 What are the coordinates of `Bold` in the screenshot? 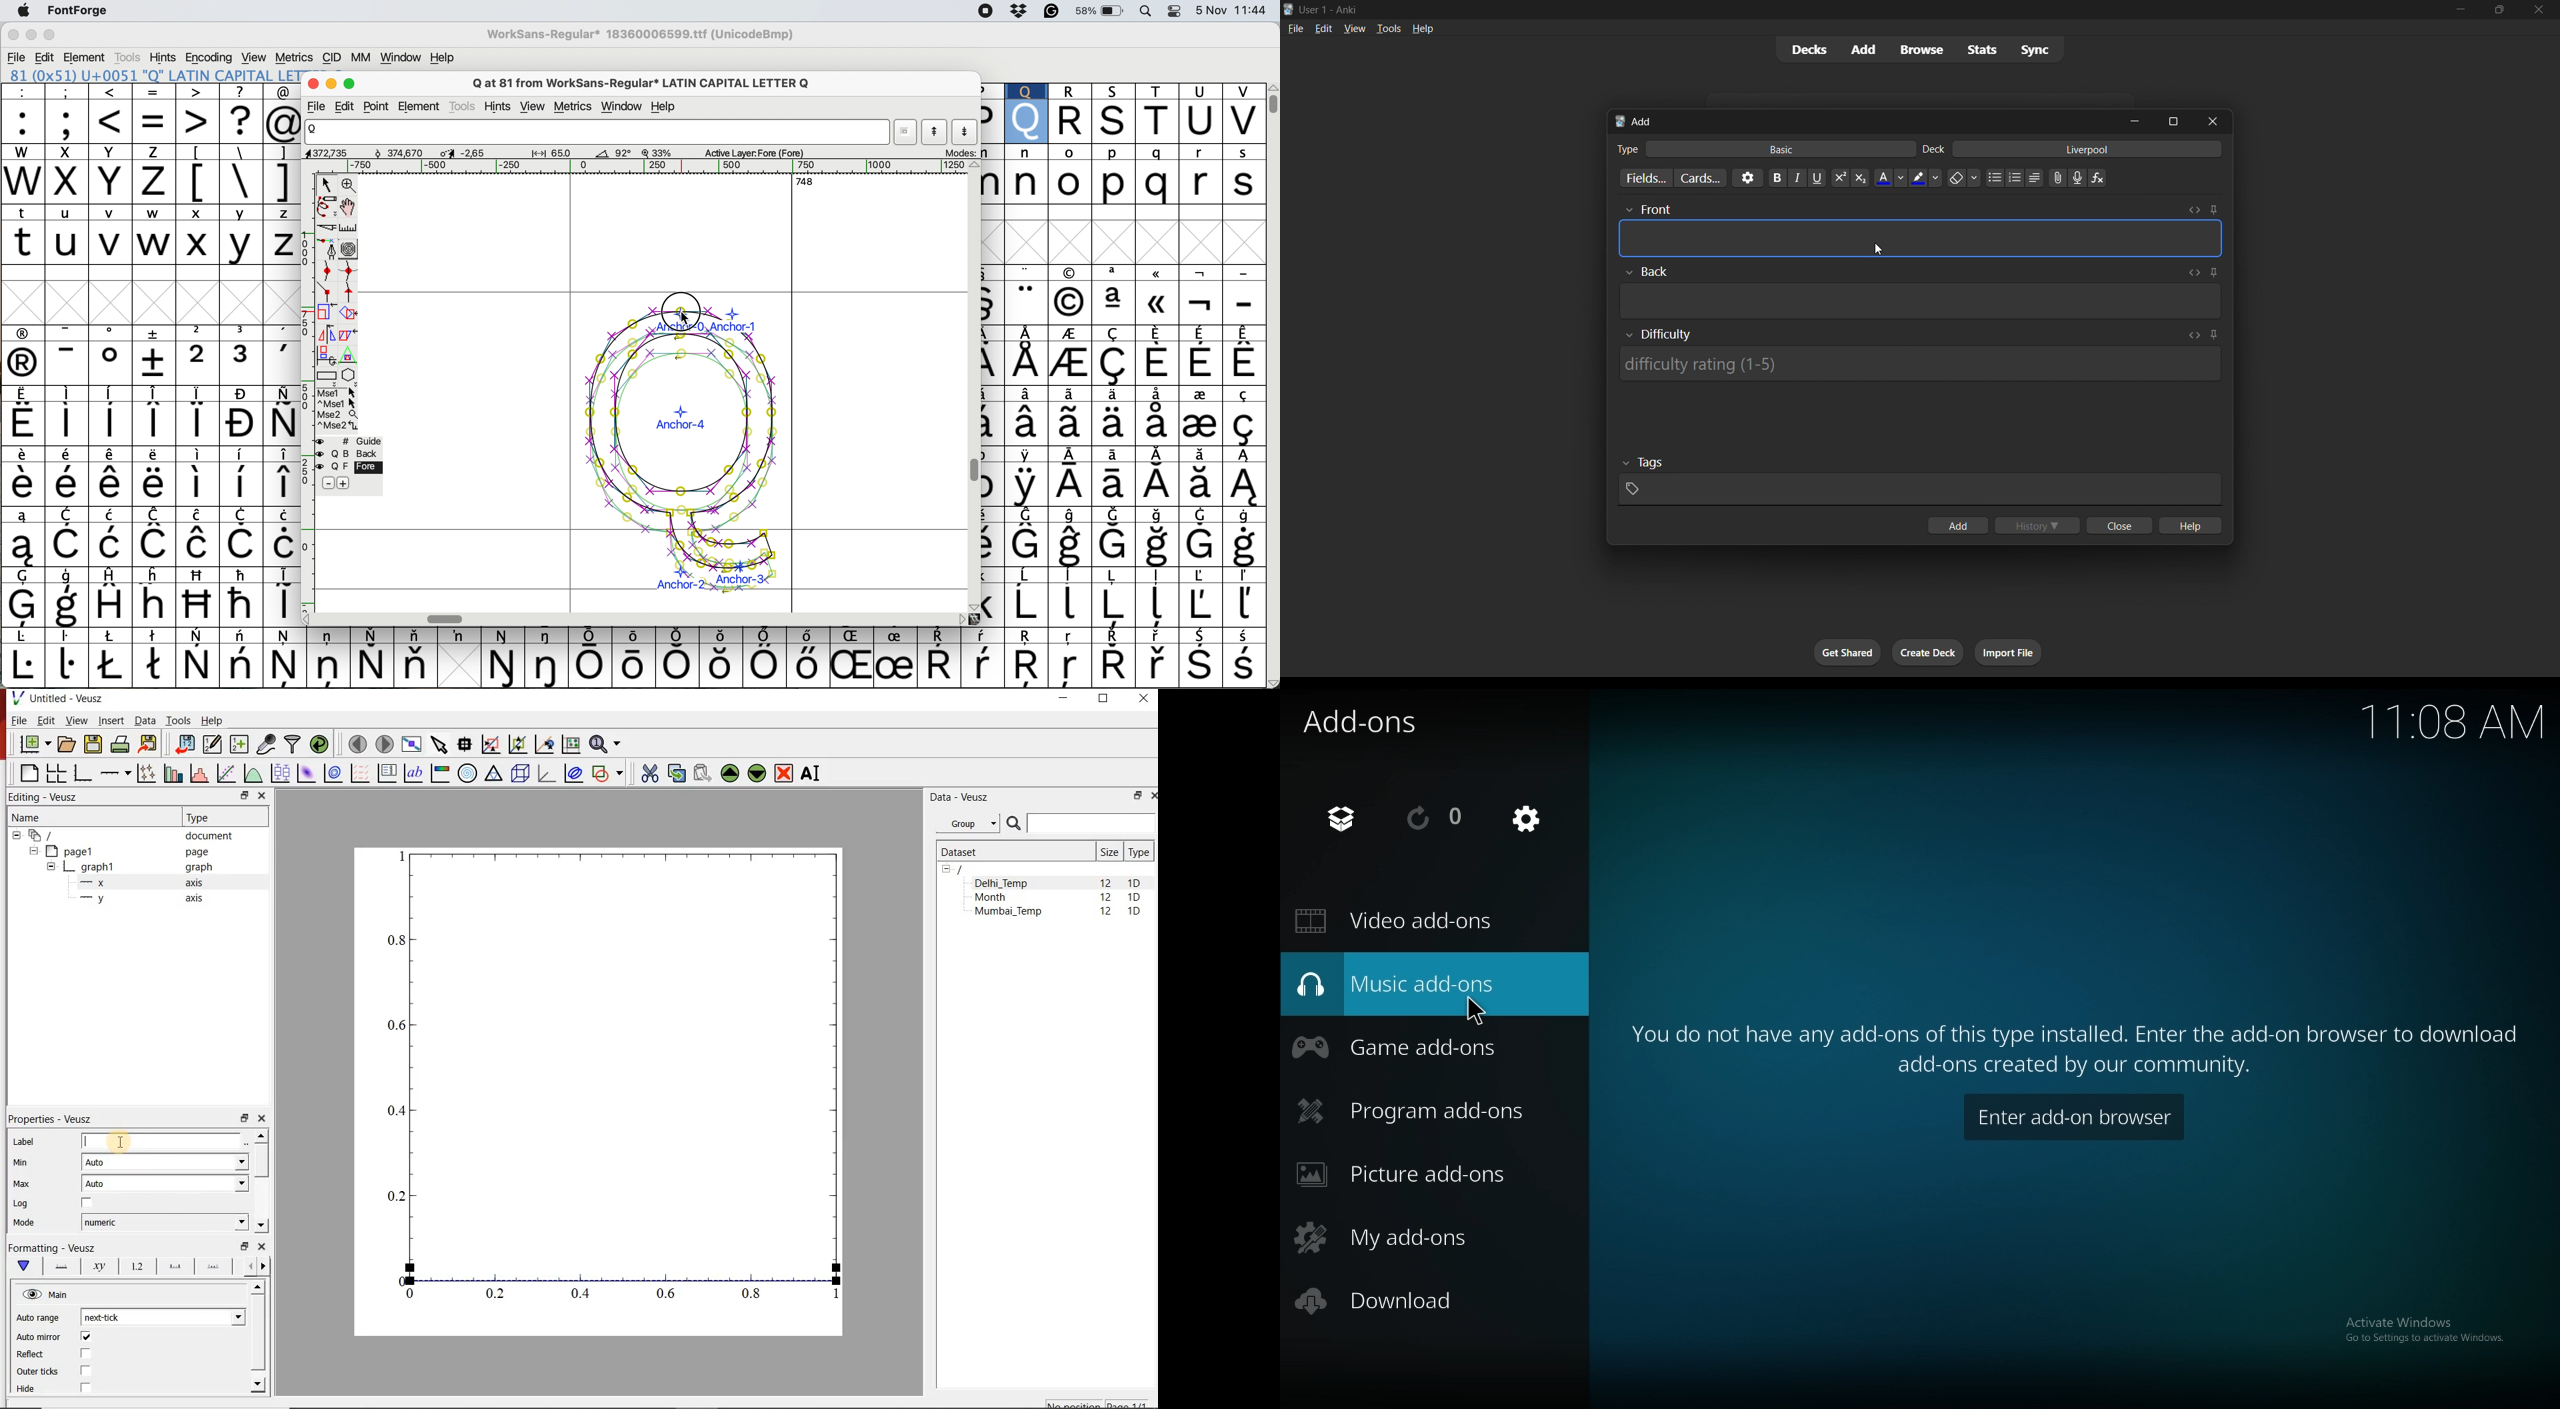 It's located at (1777, 178).